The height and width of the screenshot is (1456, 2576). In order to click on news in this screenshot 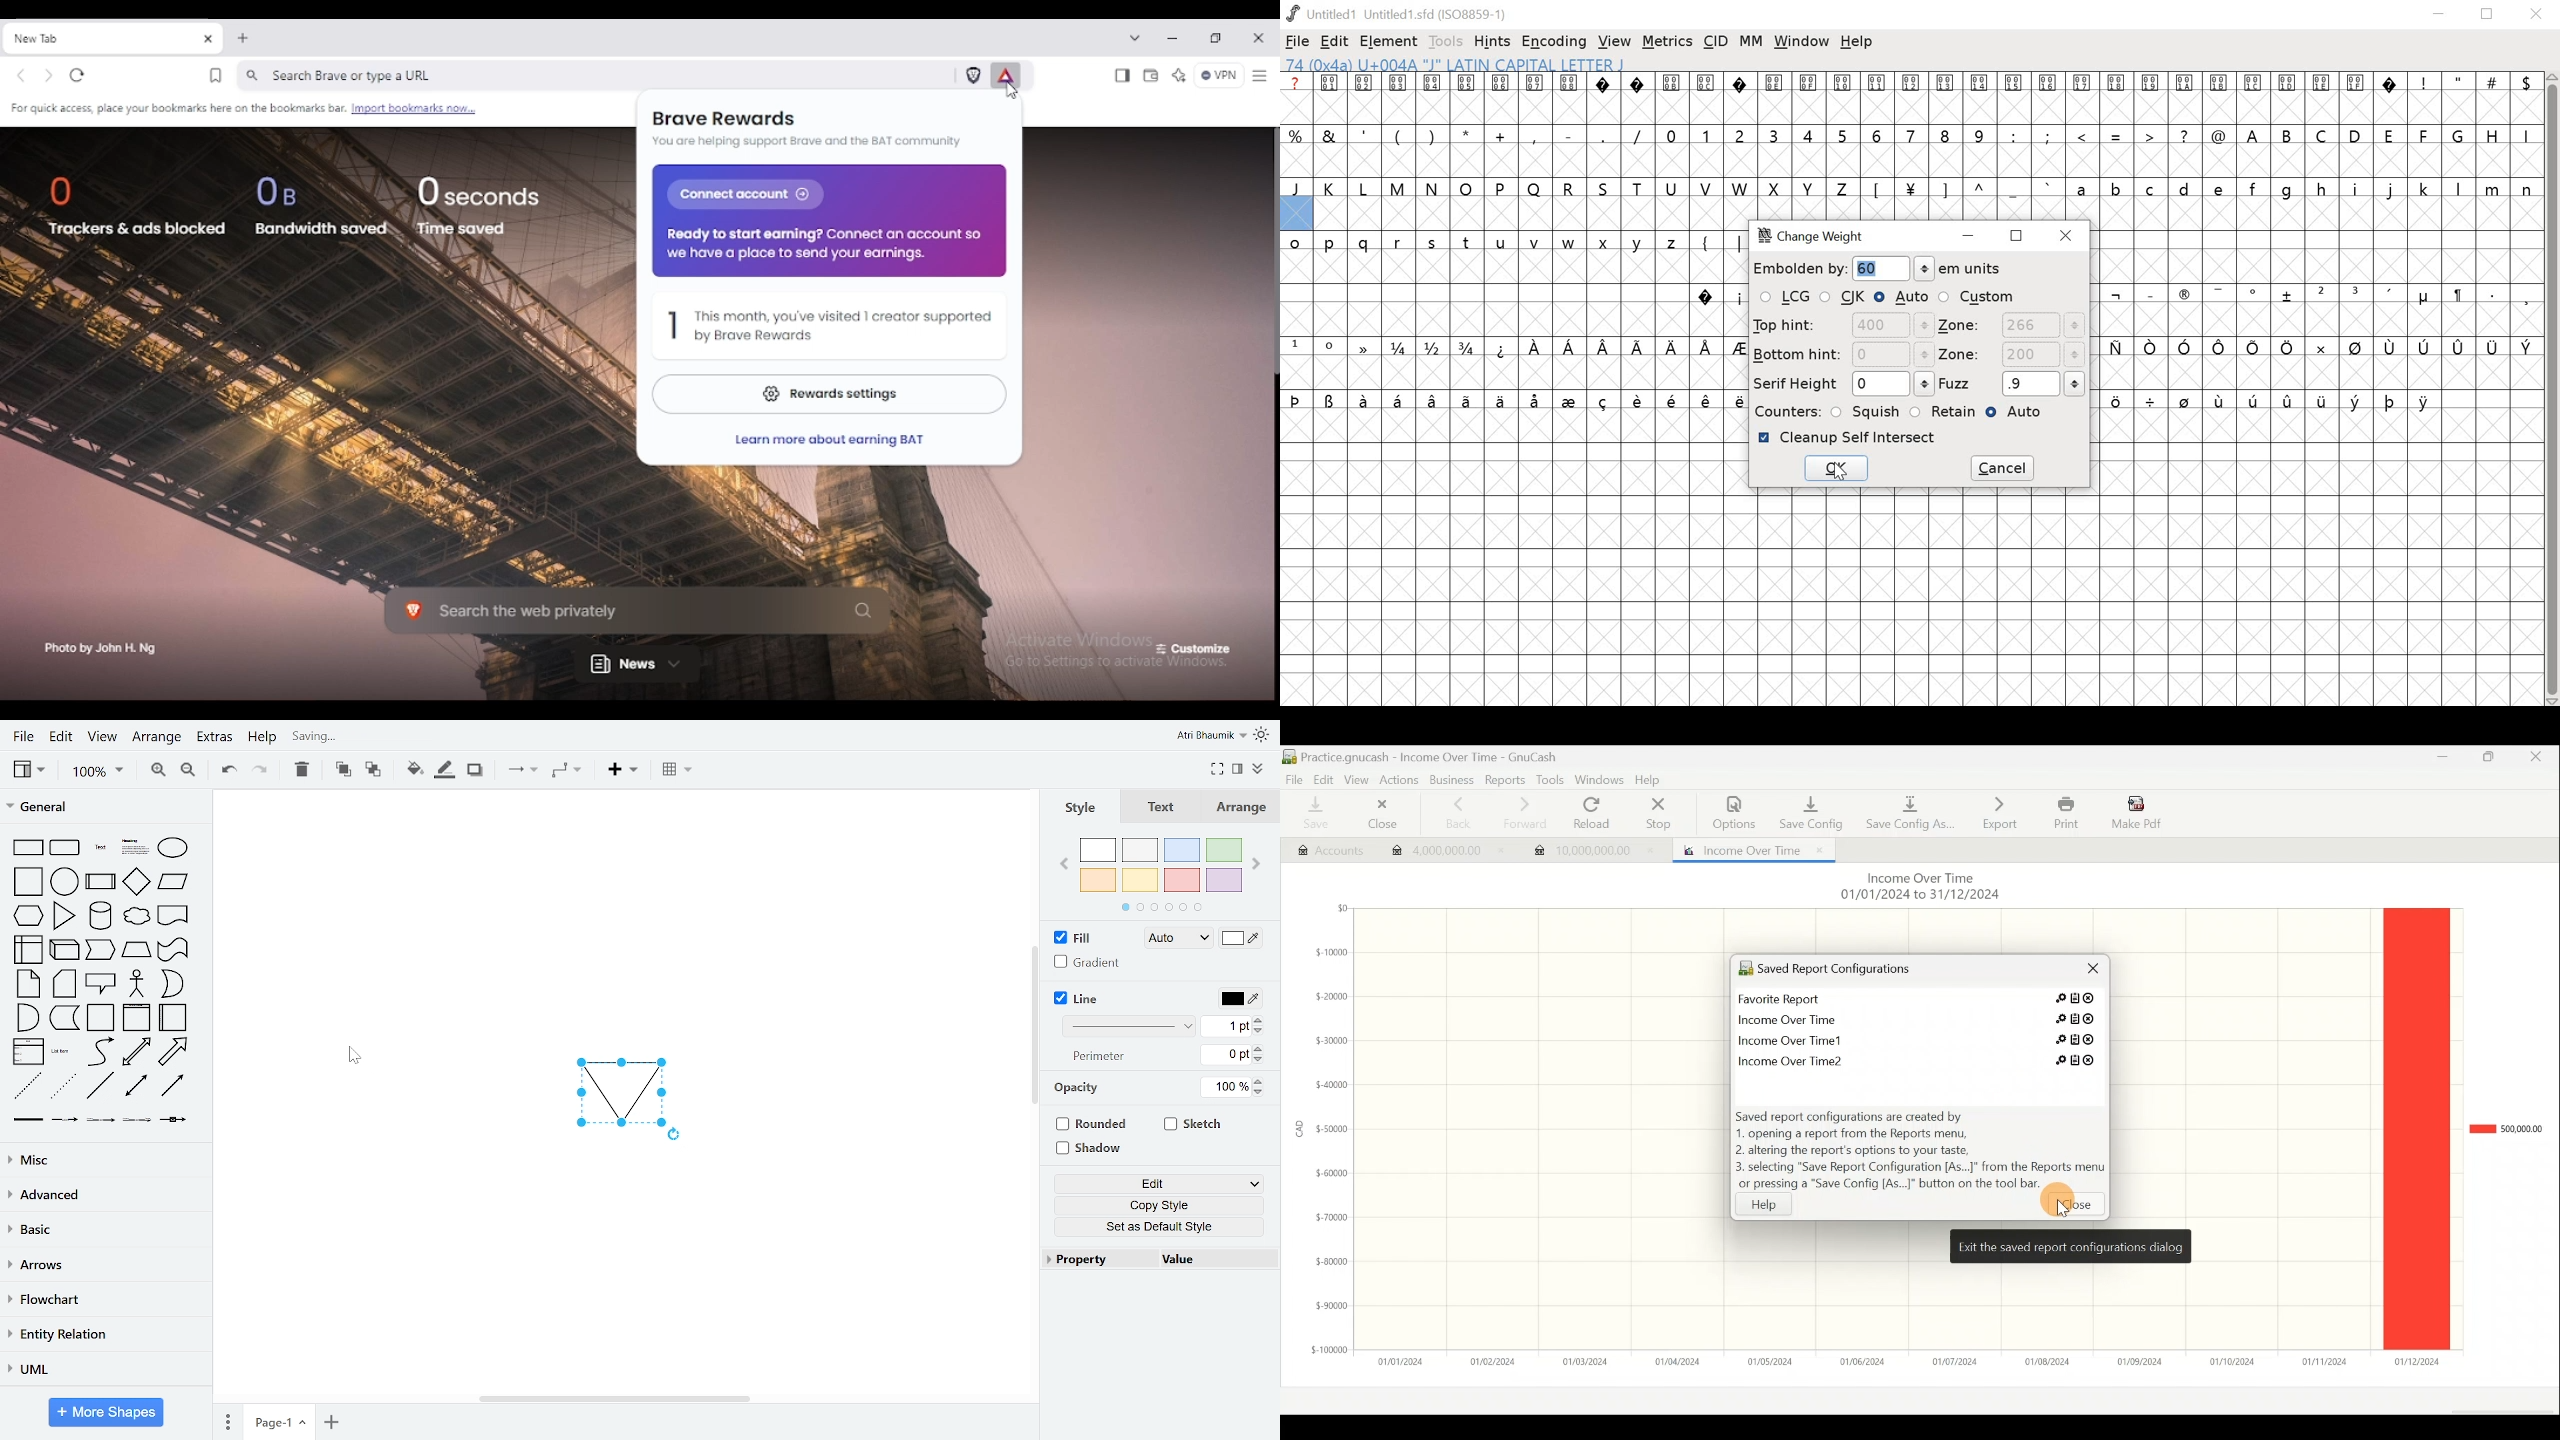, I will do `click(637, 664)`.